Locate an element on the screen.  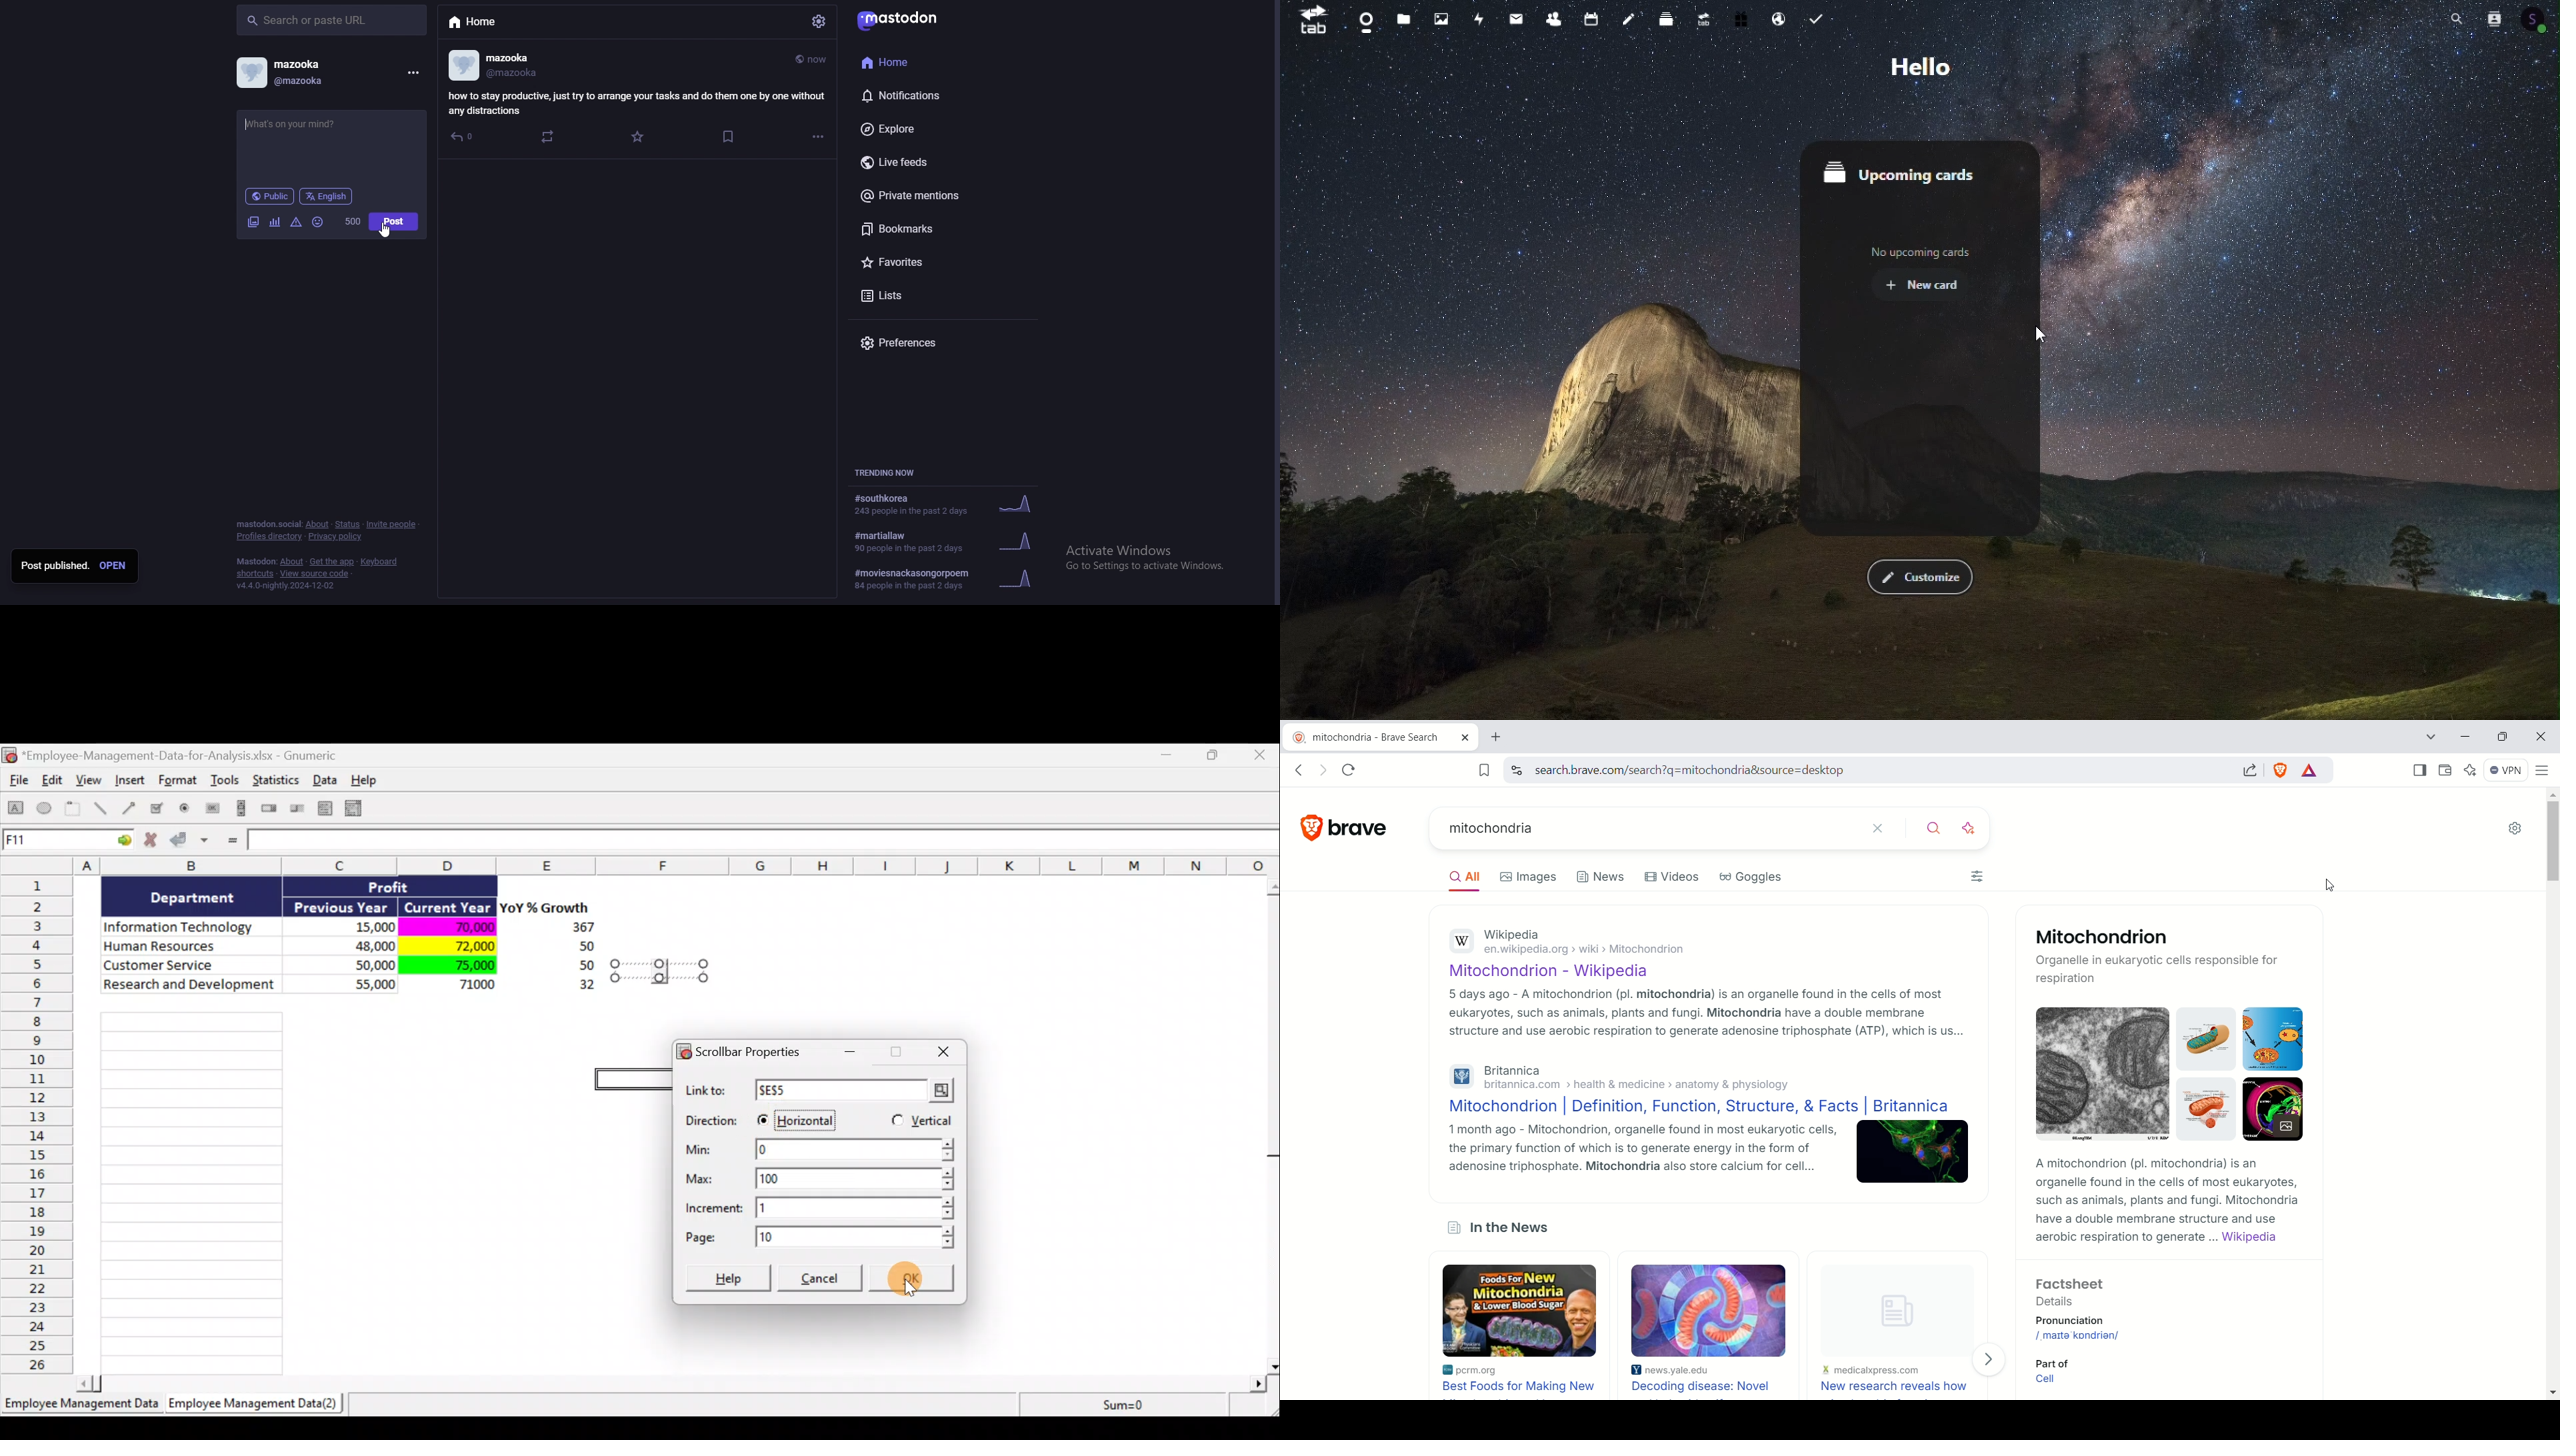
File is located at coordinates (16, 783).